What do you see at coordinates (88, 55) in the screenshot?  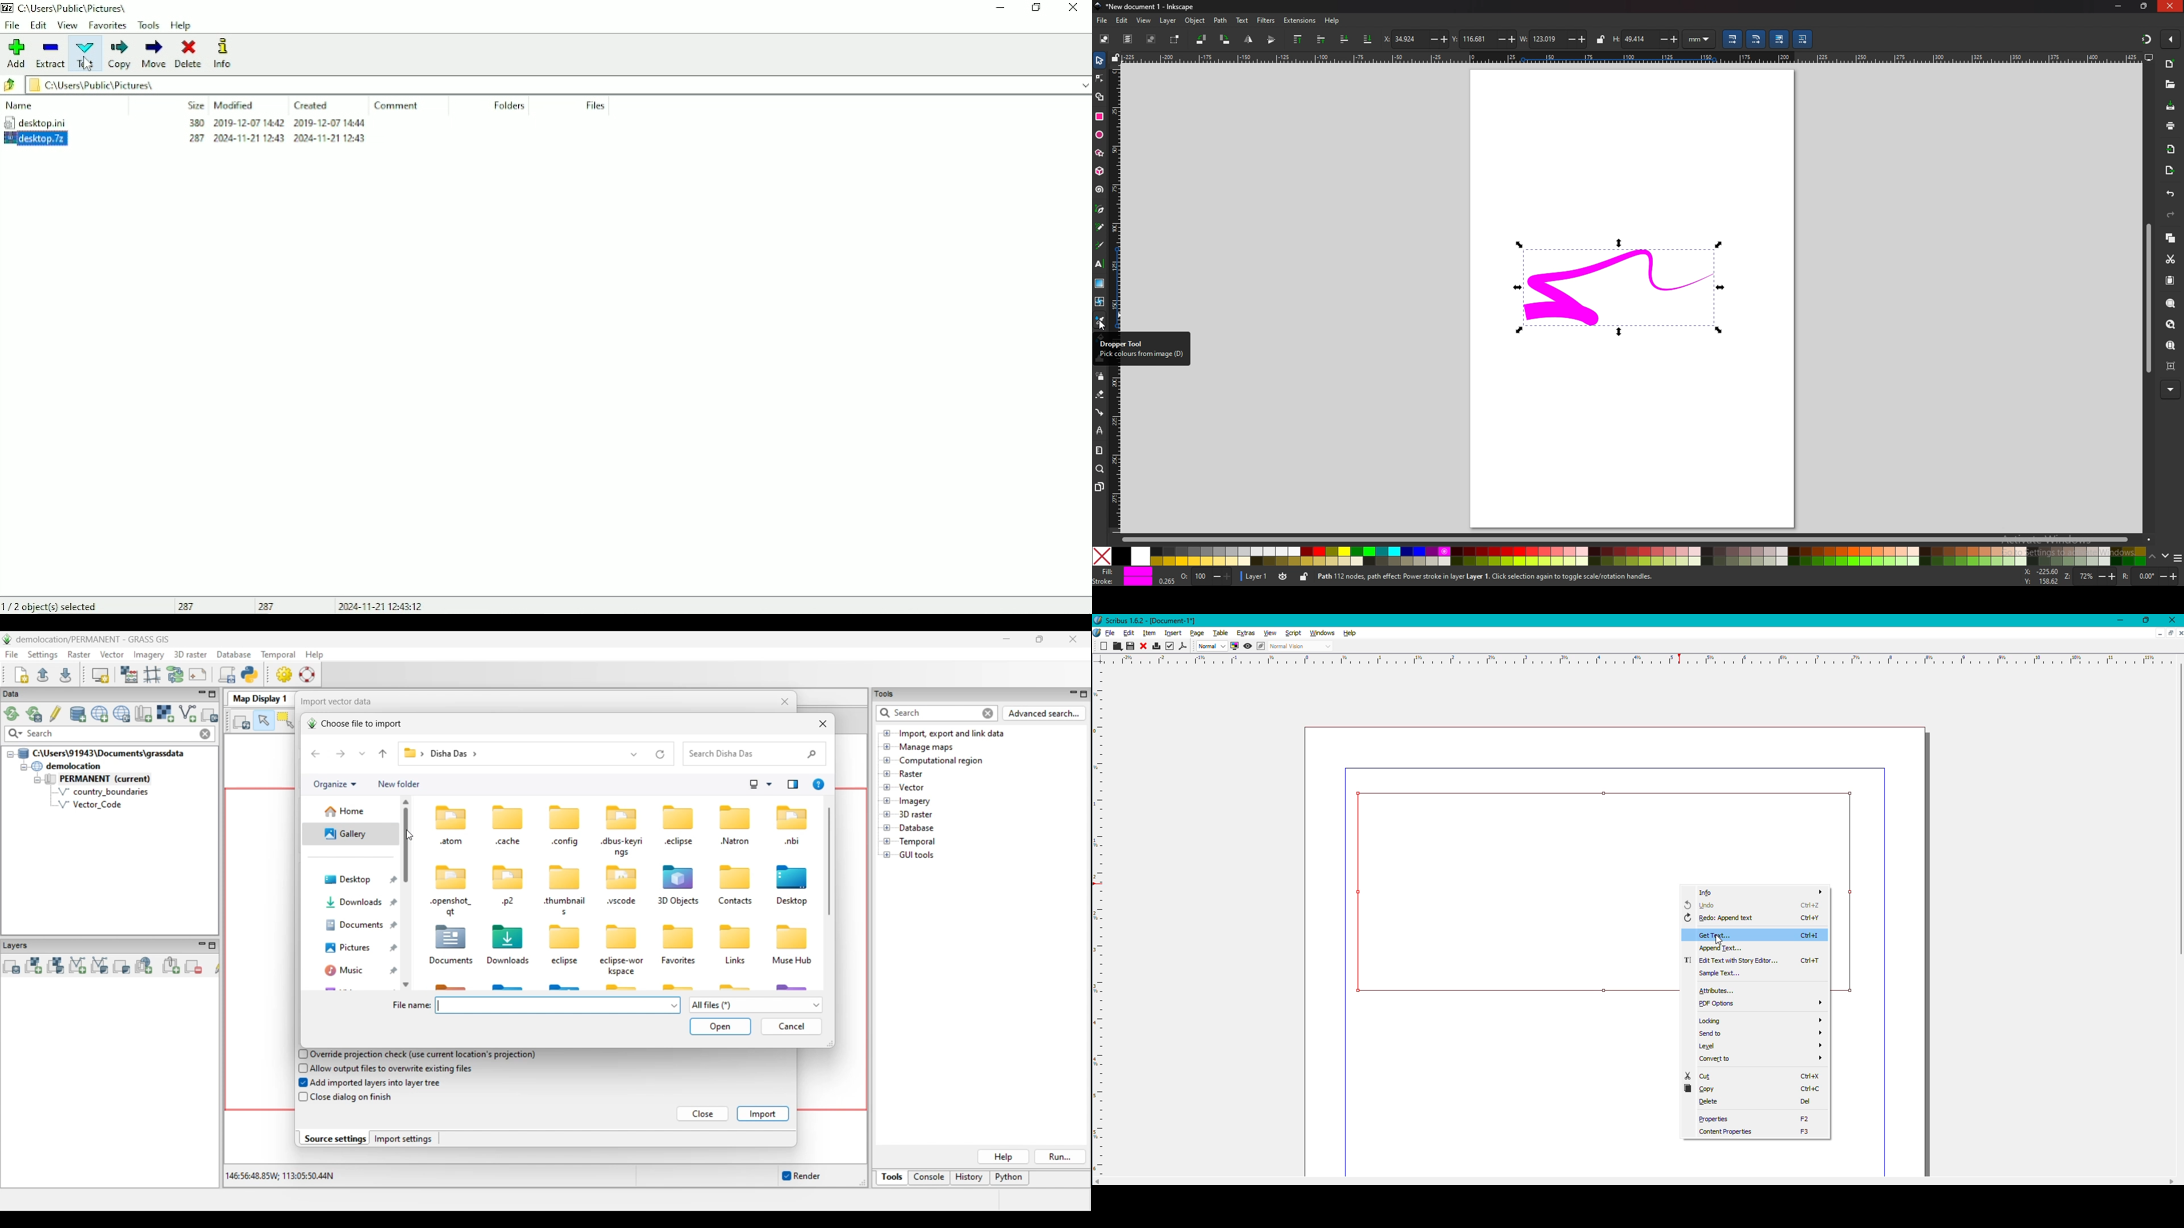 I see `Test` at bounding box center [88, 55].